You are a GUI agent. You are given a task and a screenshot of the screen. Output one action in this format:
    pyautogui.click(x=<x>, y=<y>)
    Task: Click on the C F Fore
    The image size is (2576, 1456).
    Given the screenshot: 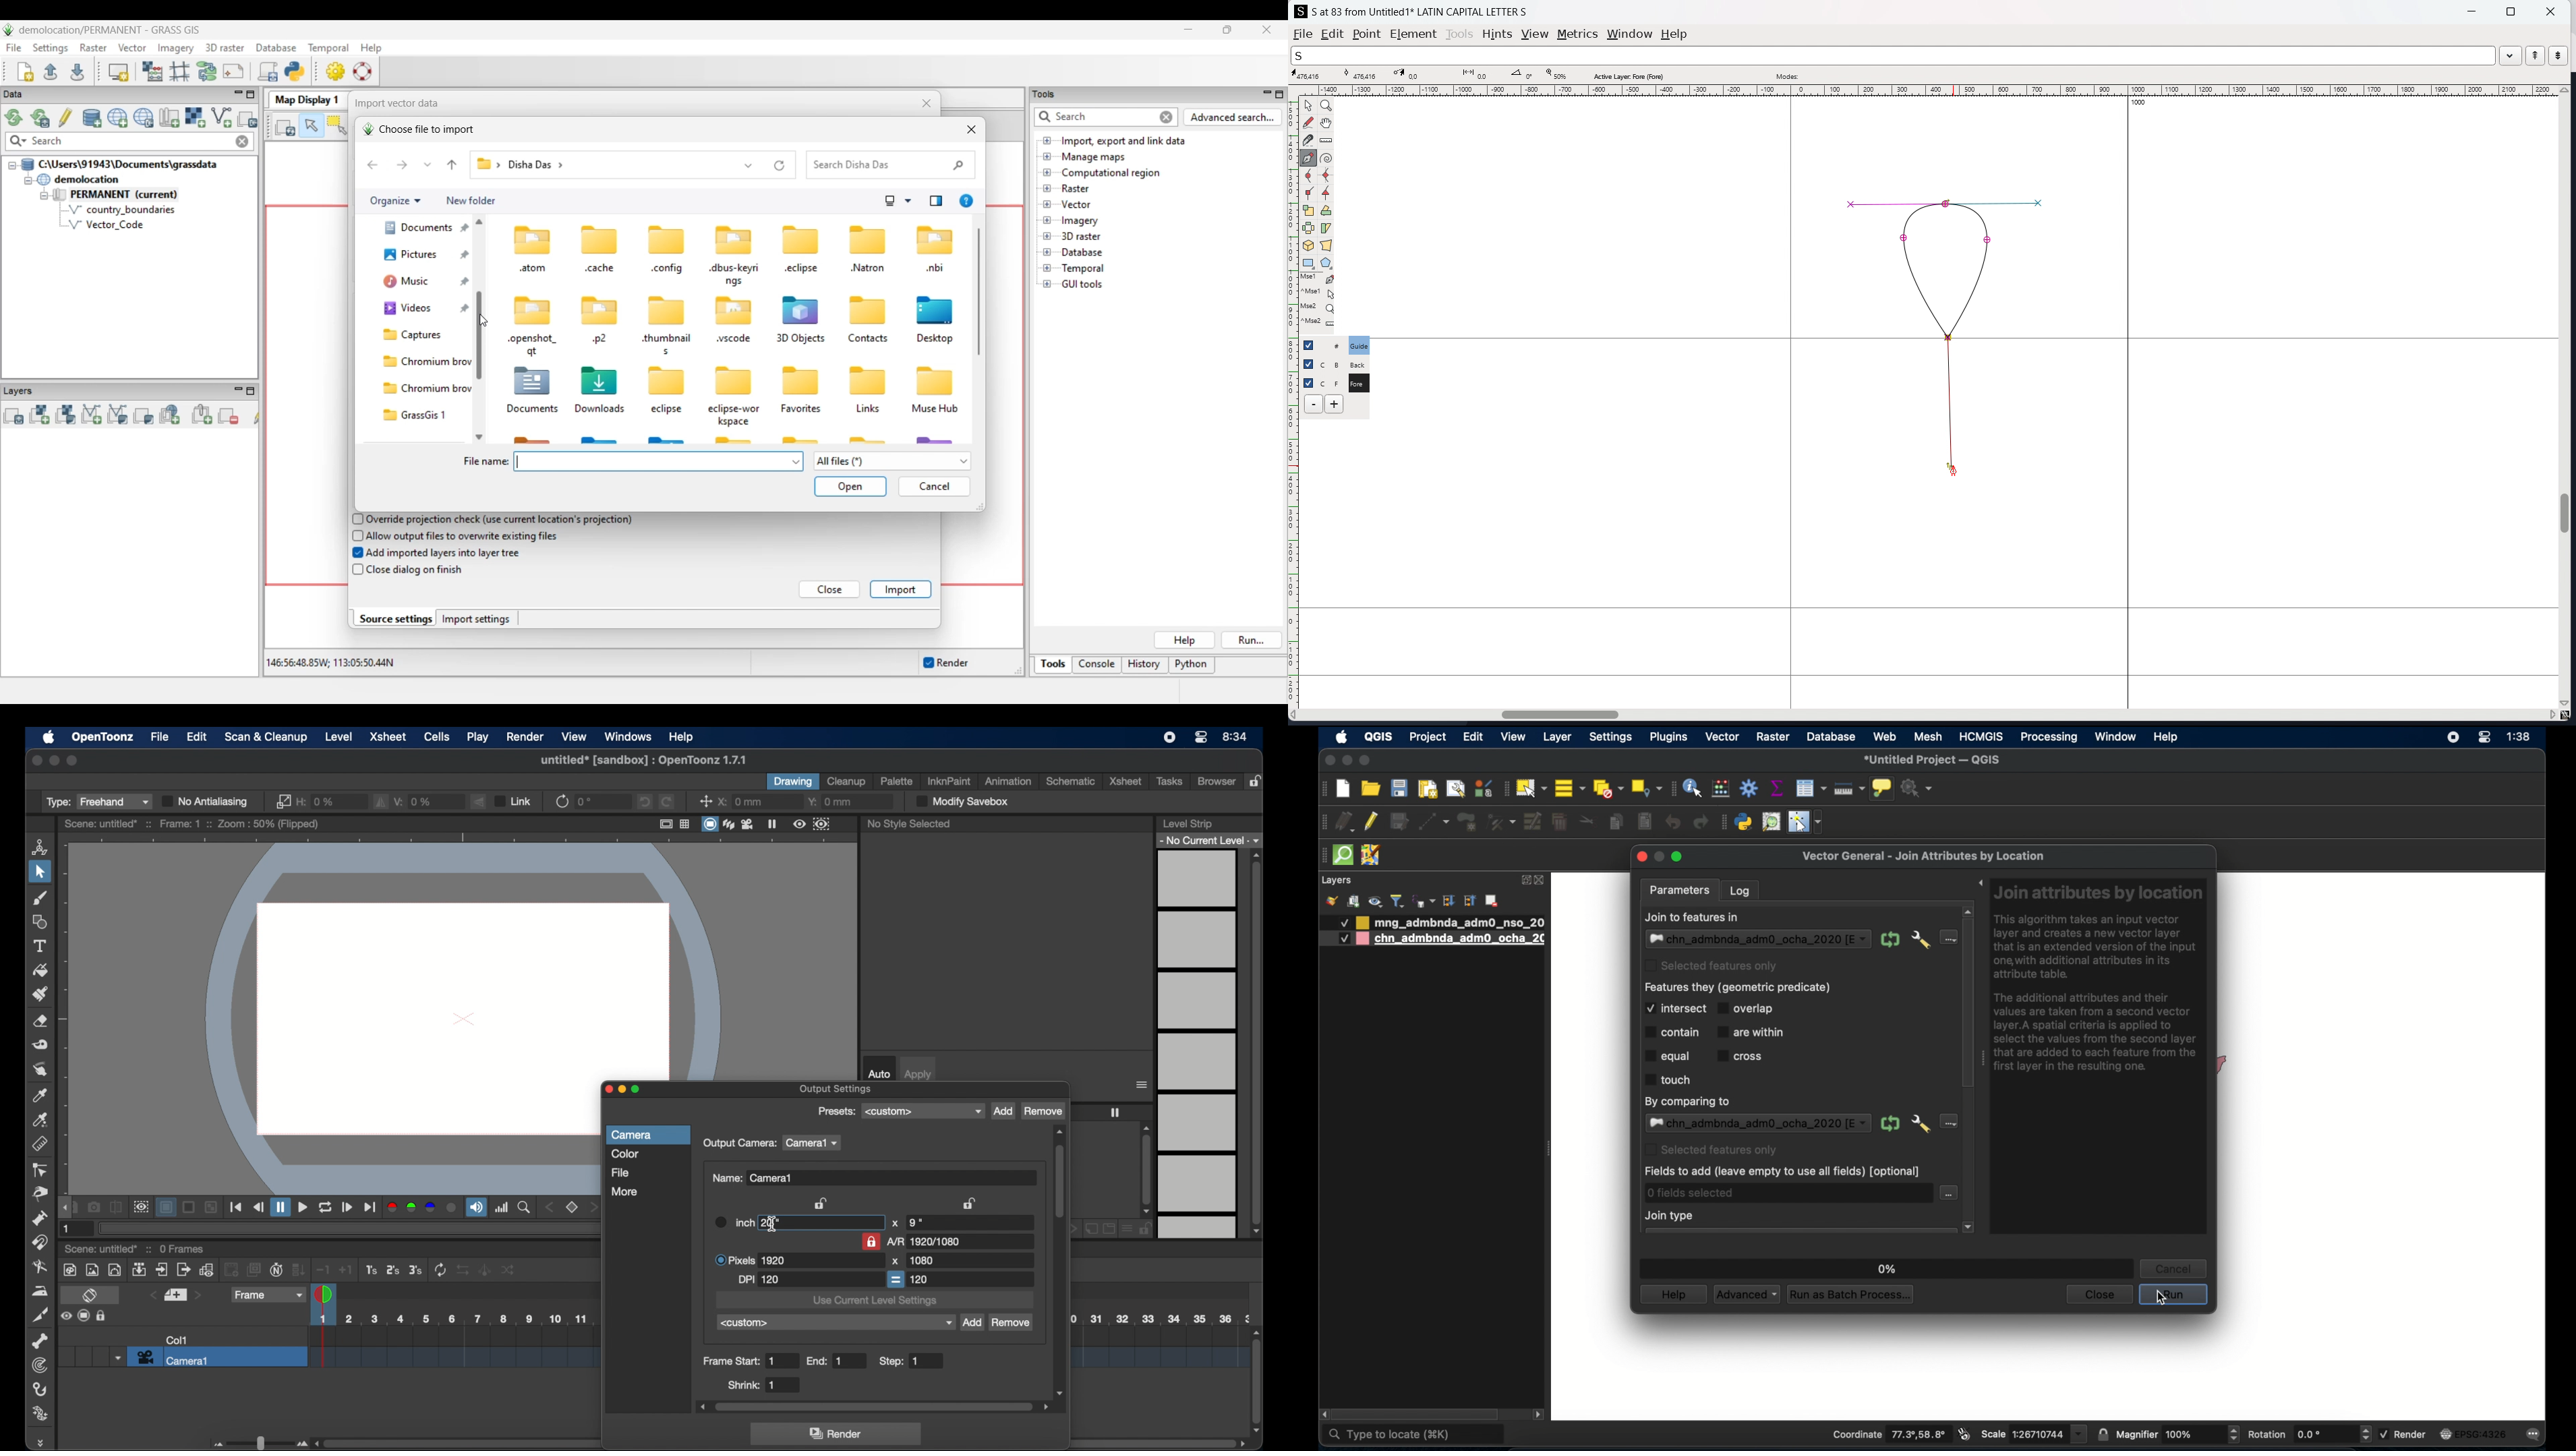 What is the action you would take?
    pyautogui.click(x=1358, y=382)
    